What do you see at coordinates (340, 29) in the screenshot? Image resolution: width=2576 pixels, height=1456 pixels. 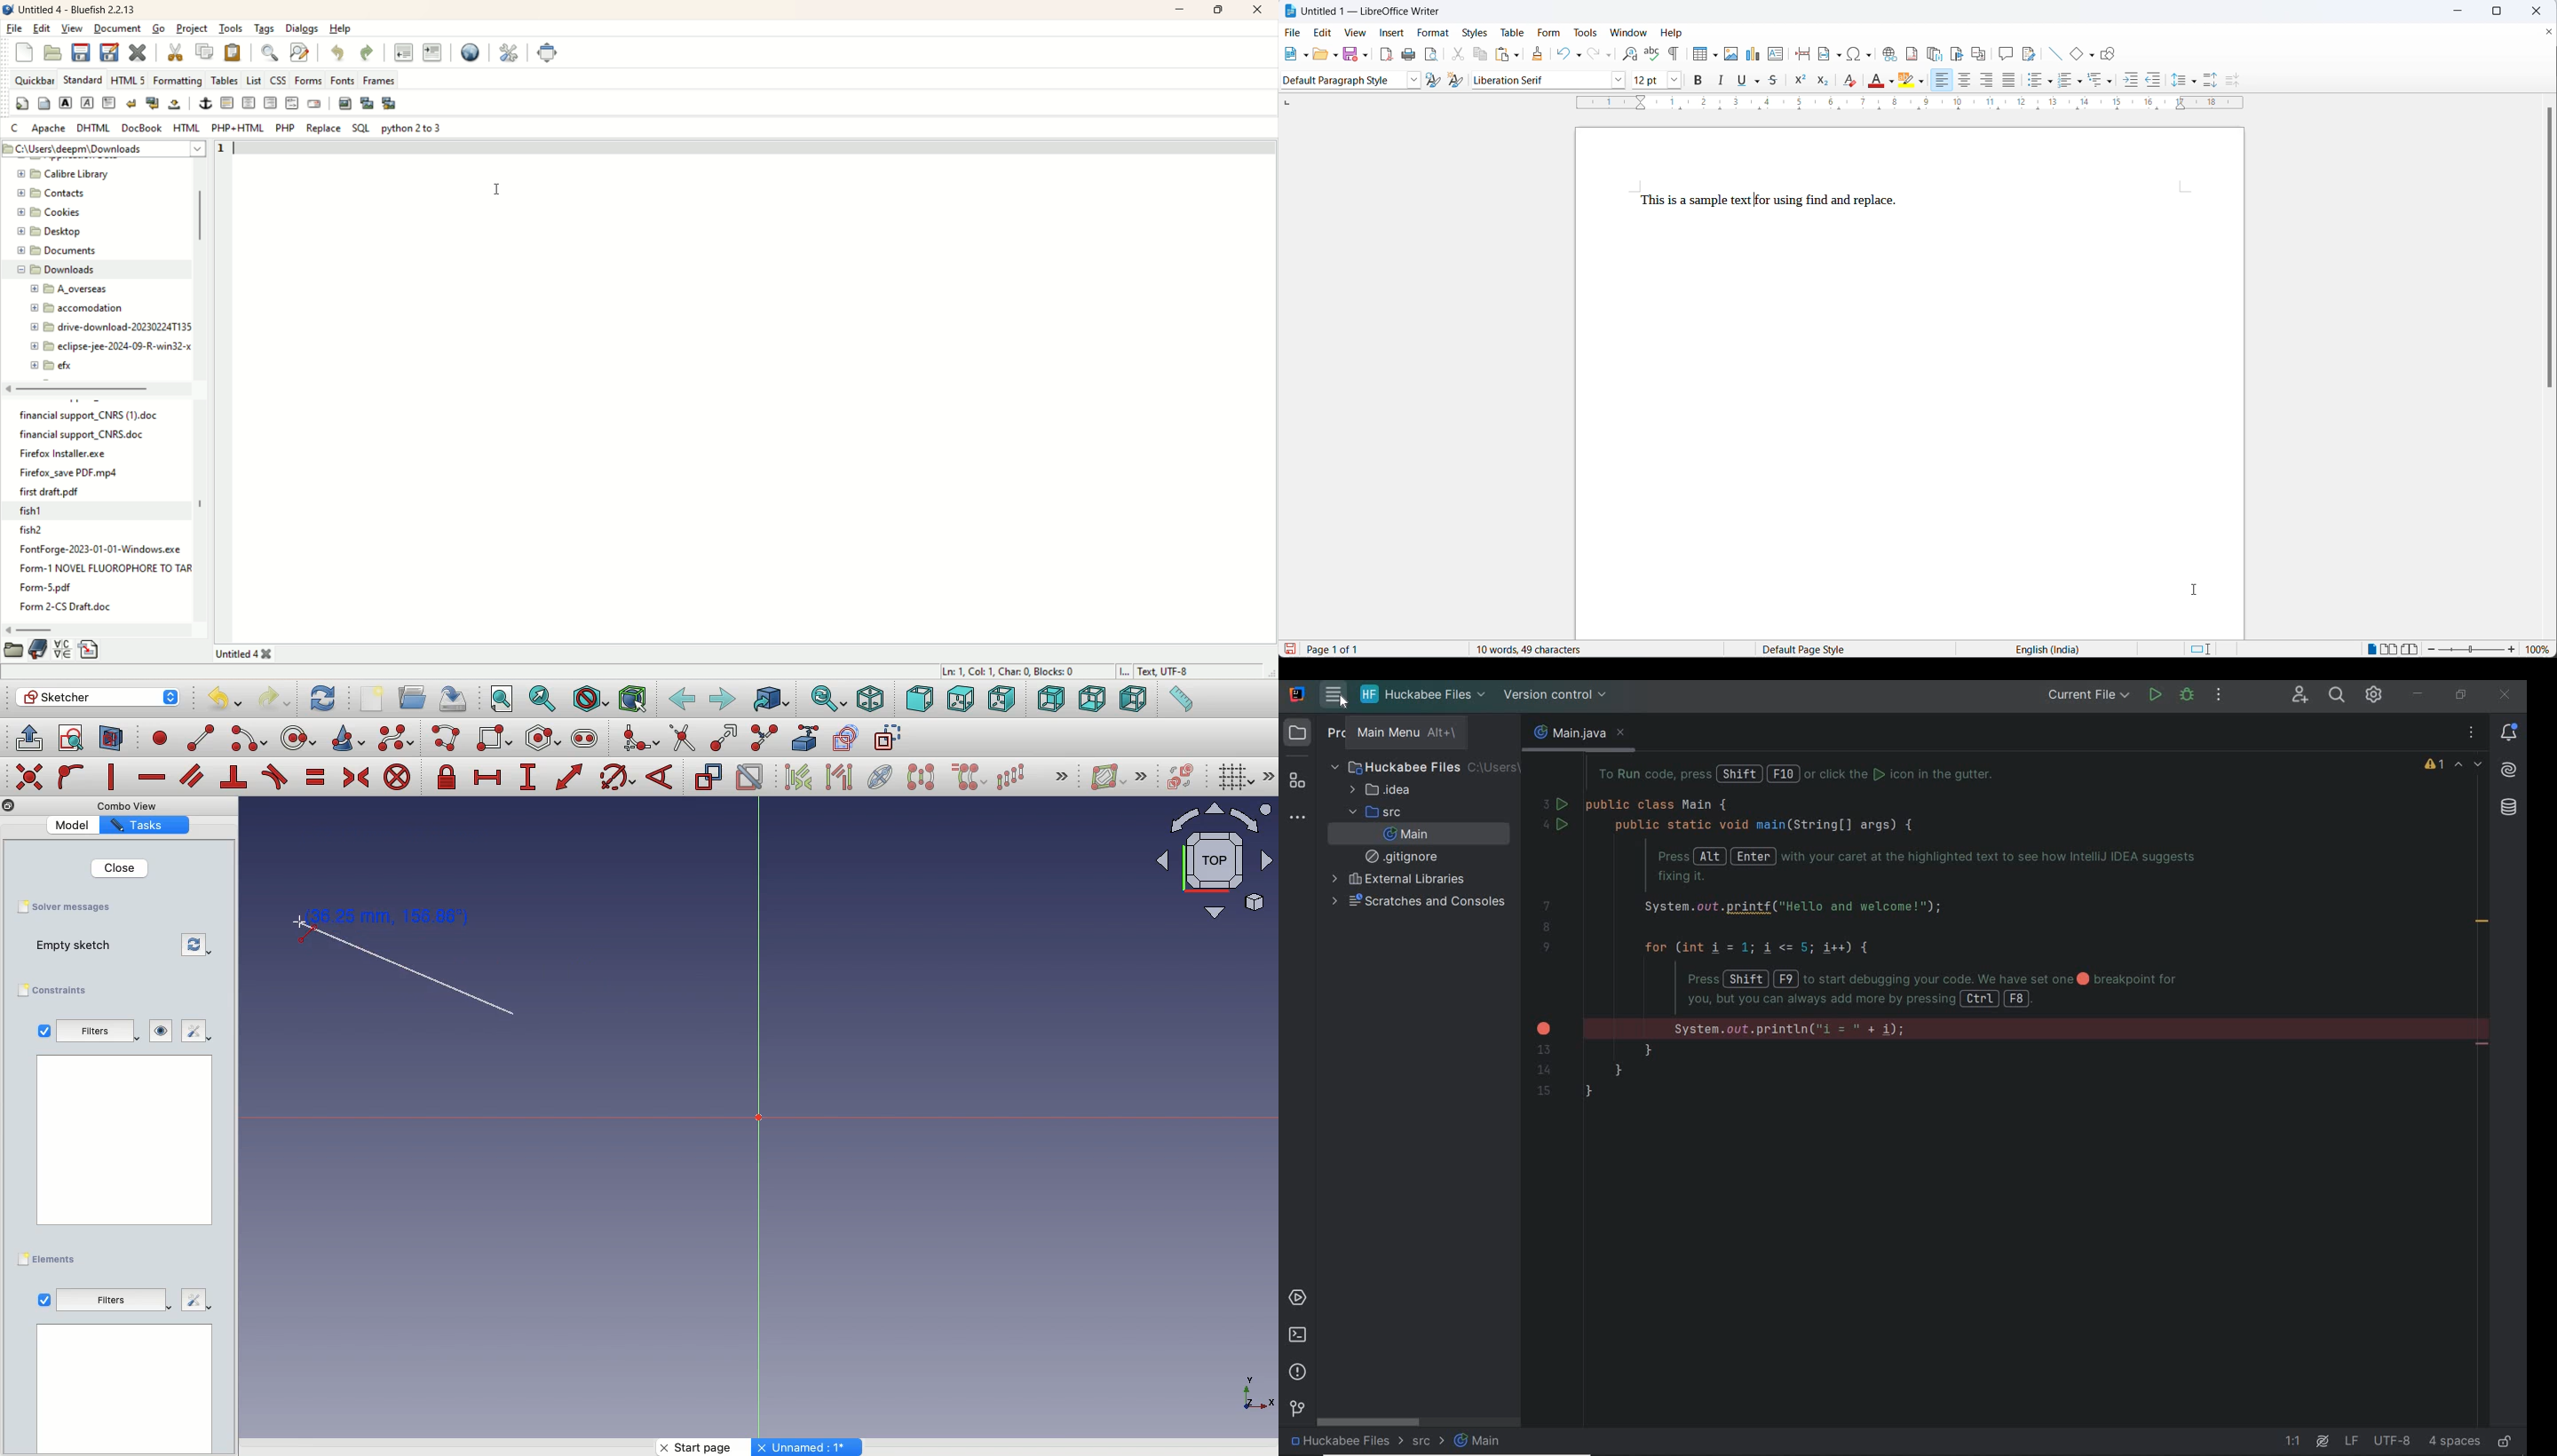 I see `help` at bounding box center [340, 29].